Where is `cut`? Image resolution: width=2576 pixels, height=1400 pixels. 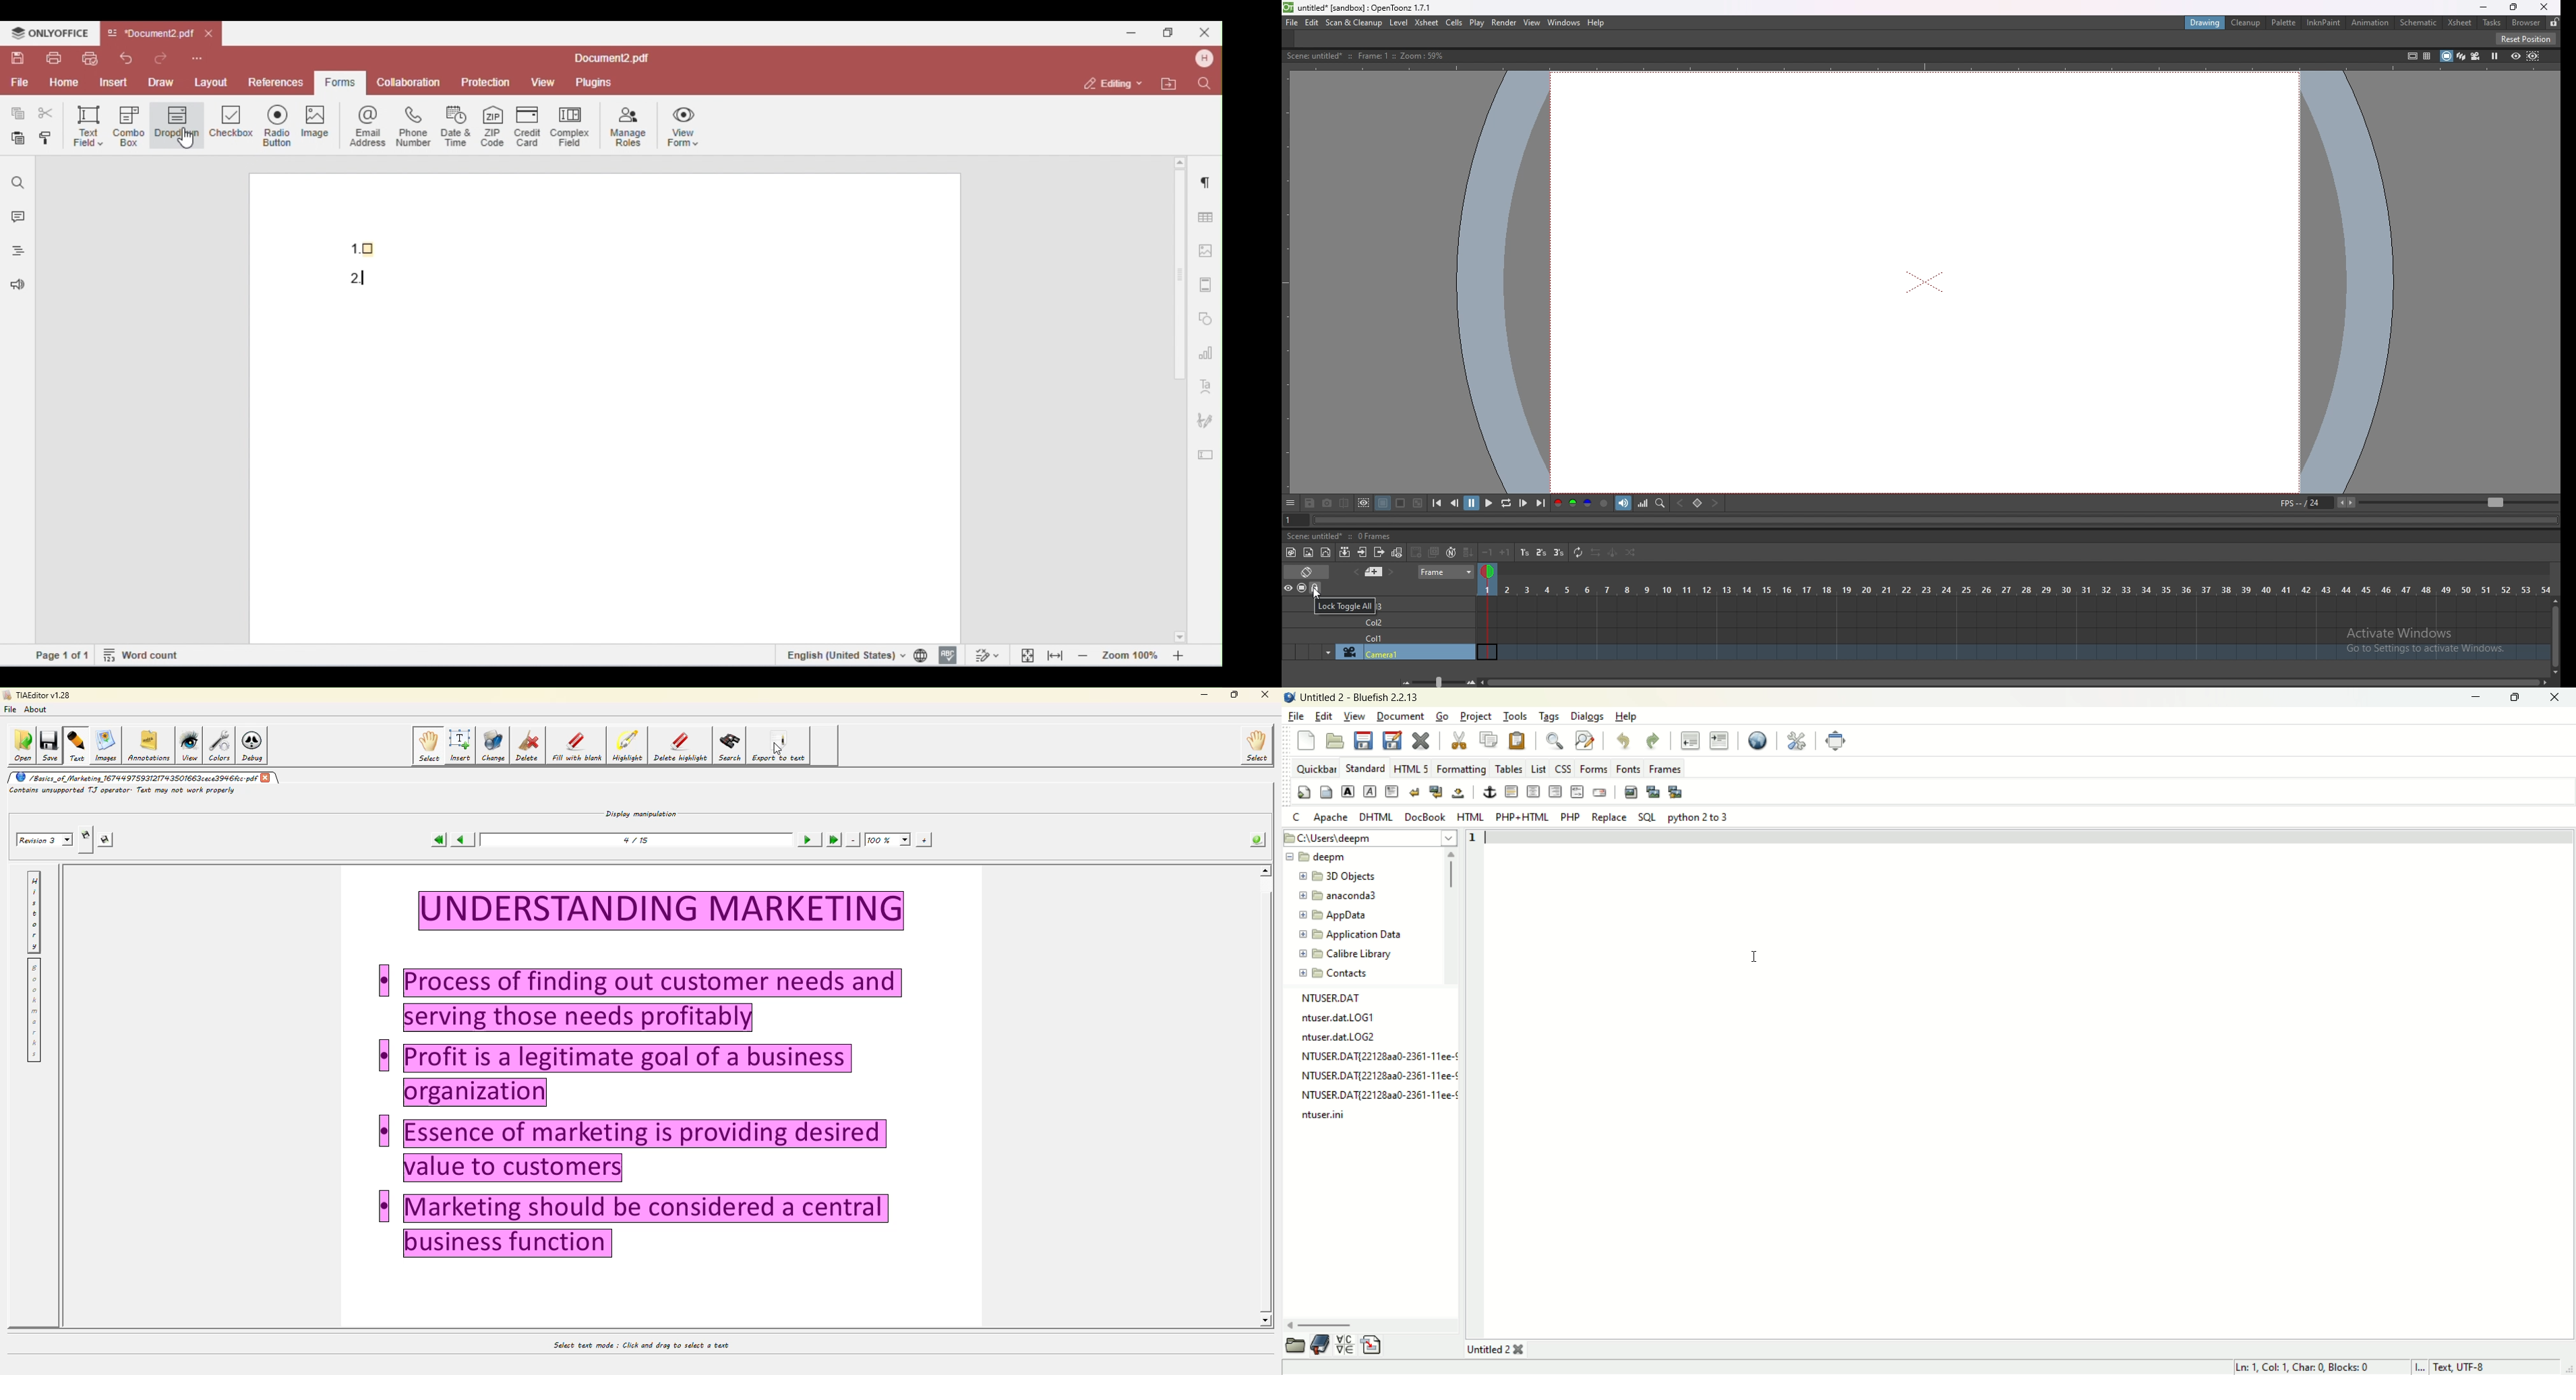 cut is located at coordinates (1458, 737).